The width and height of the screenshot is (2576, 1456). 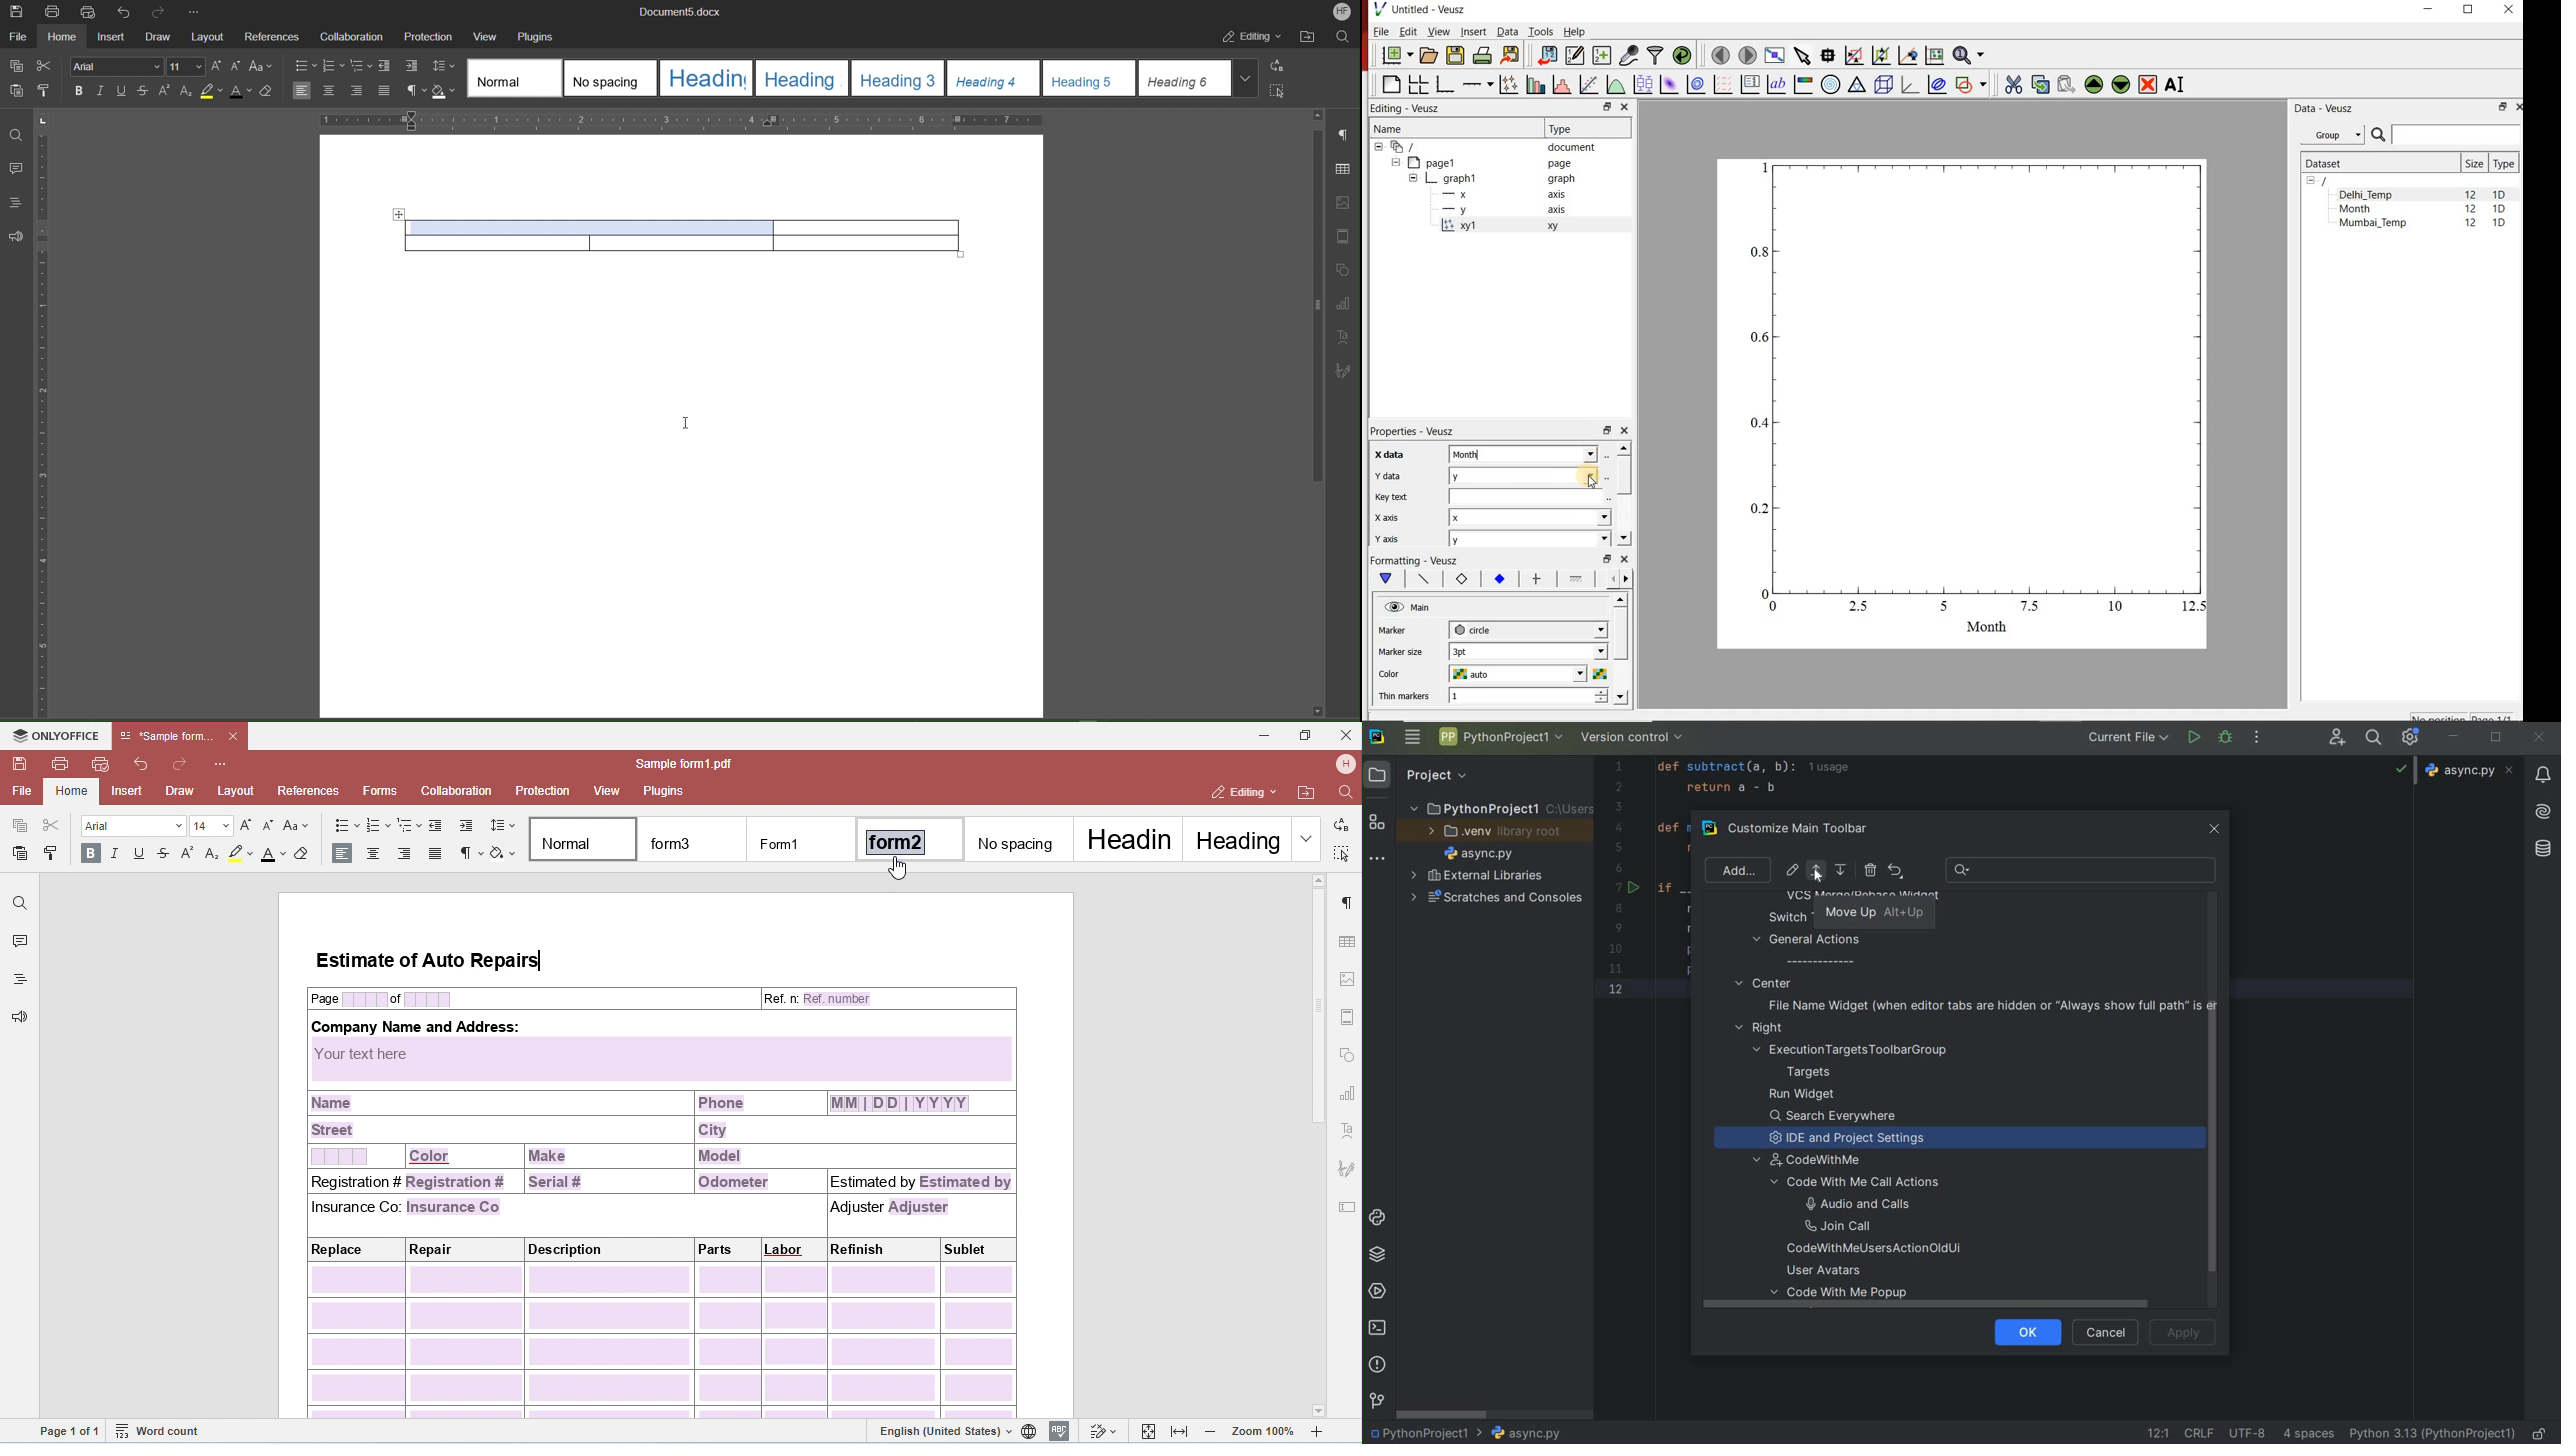 What do you see at coordinates (2083, 870) in the screenshot?
I see `RECENT SEARCH` at bounding box center [2083, 870].